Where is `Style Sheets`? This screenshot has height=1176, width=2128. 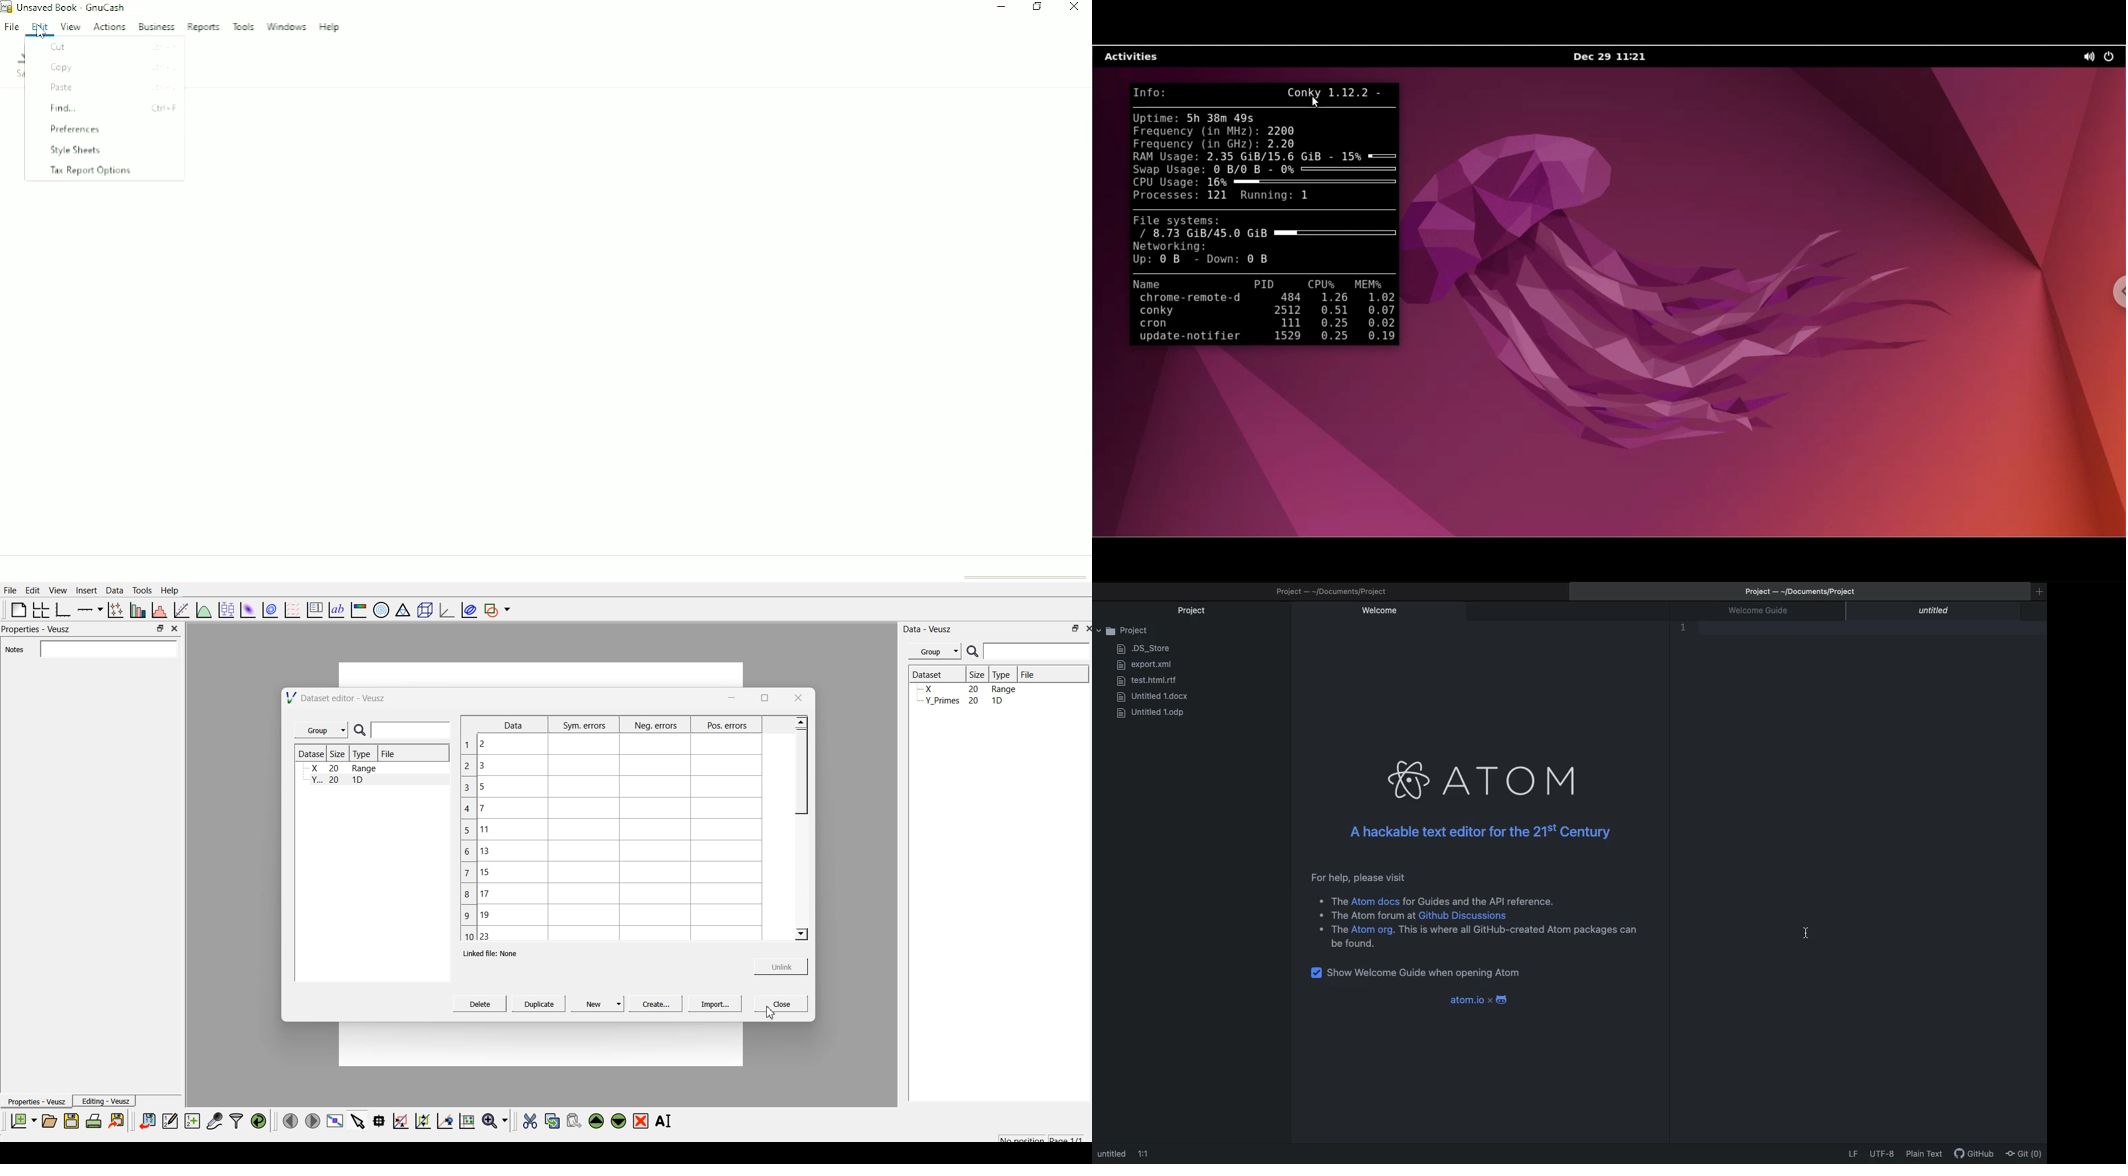
Style Sheets is located at coordinates (76, 151).